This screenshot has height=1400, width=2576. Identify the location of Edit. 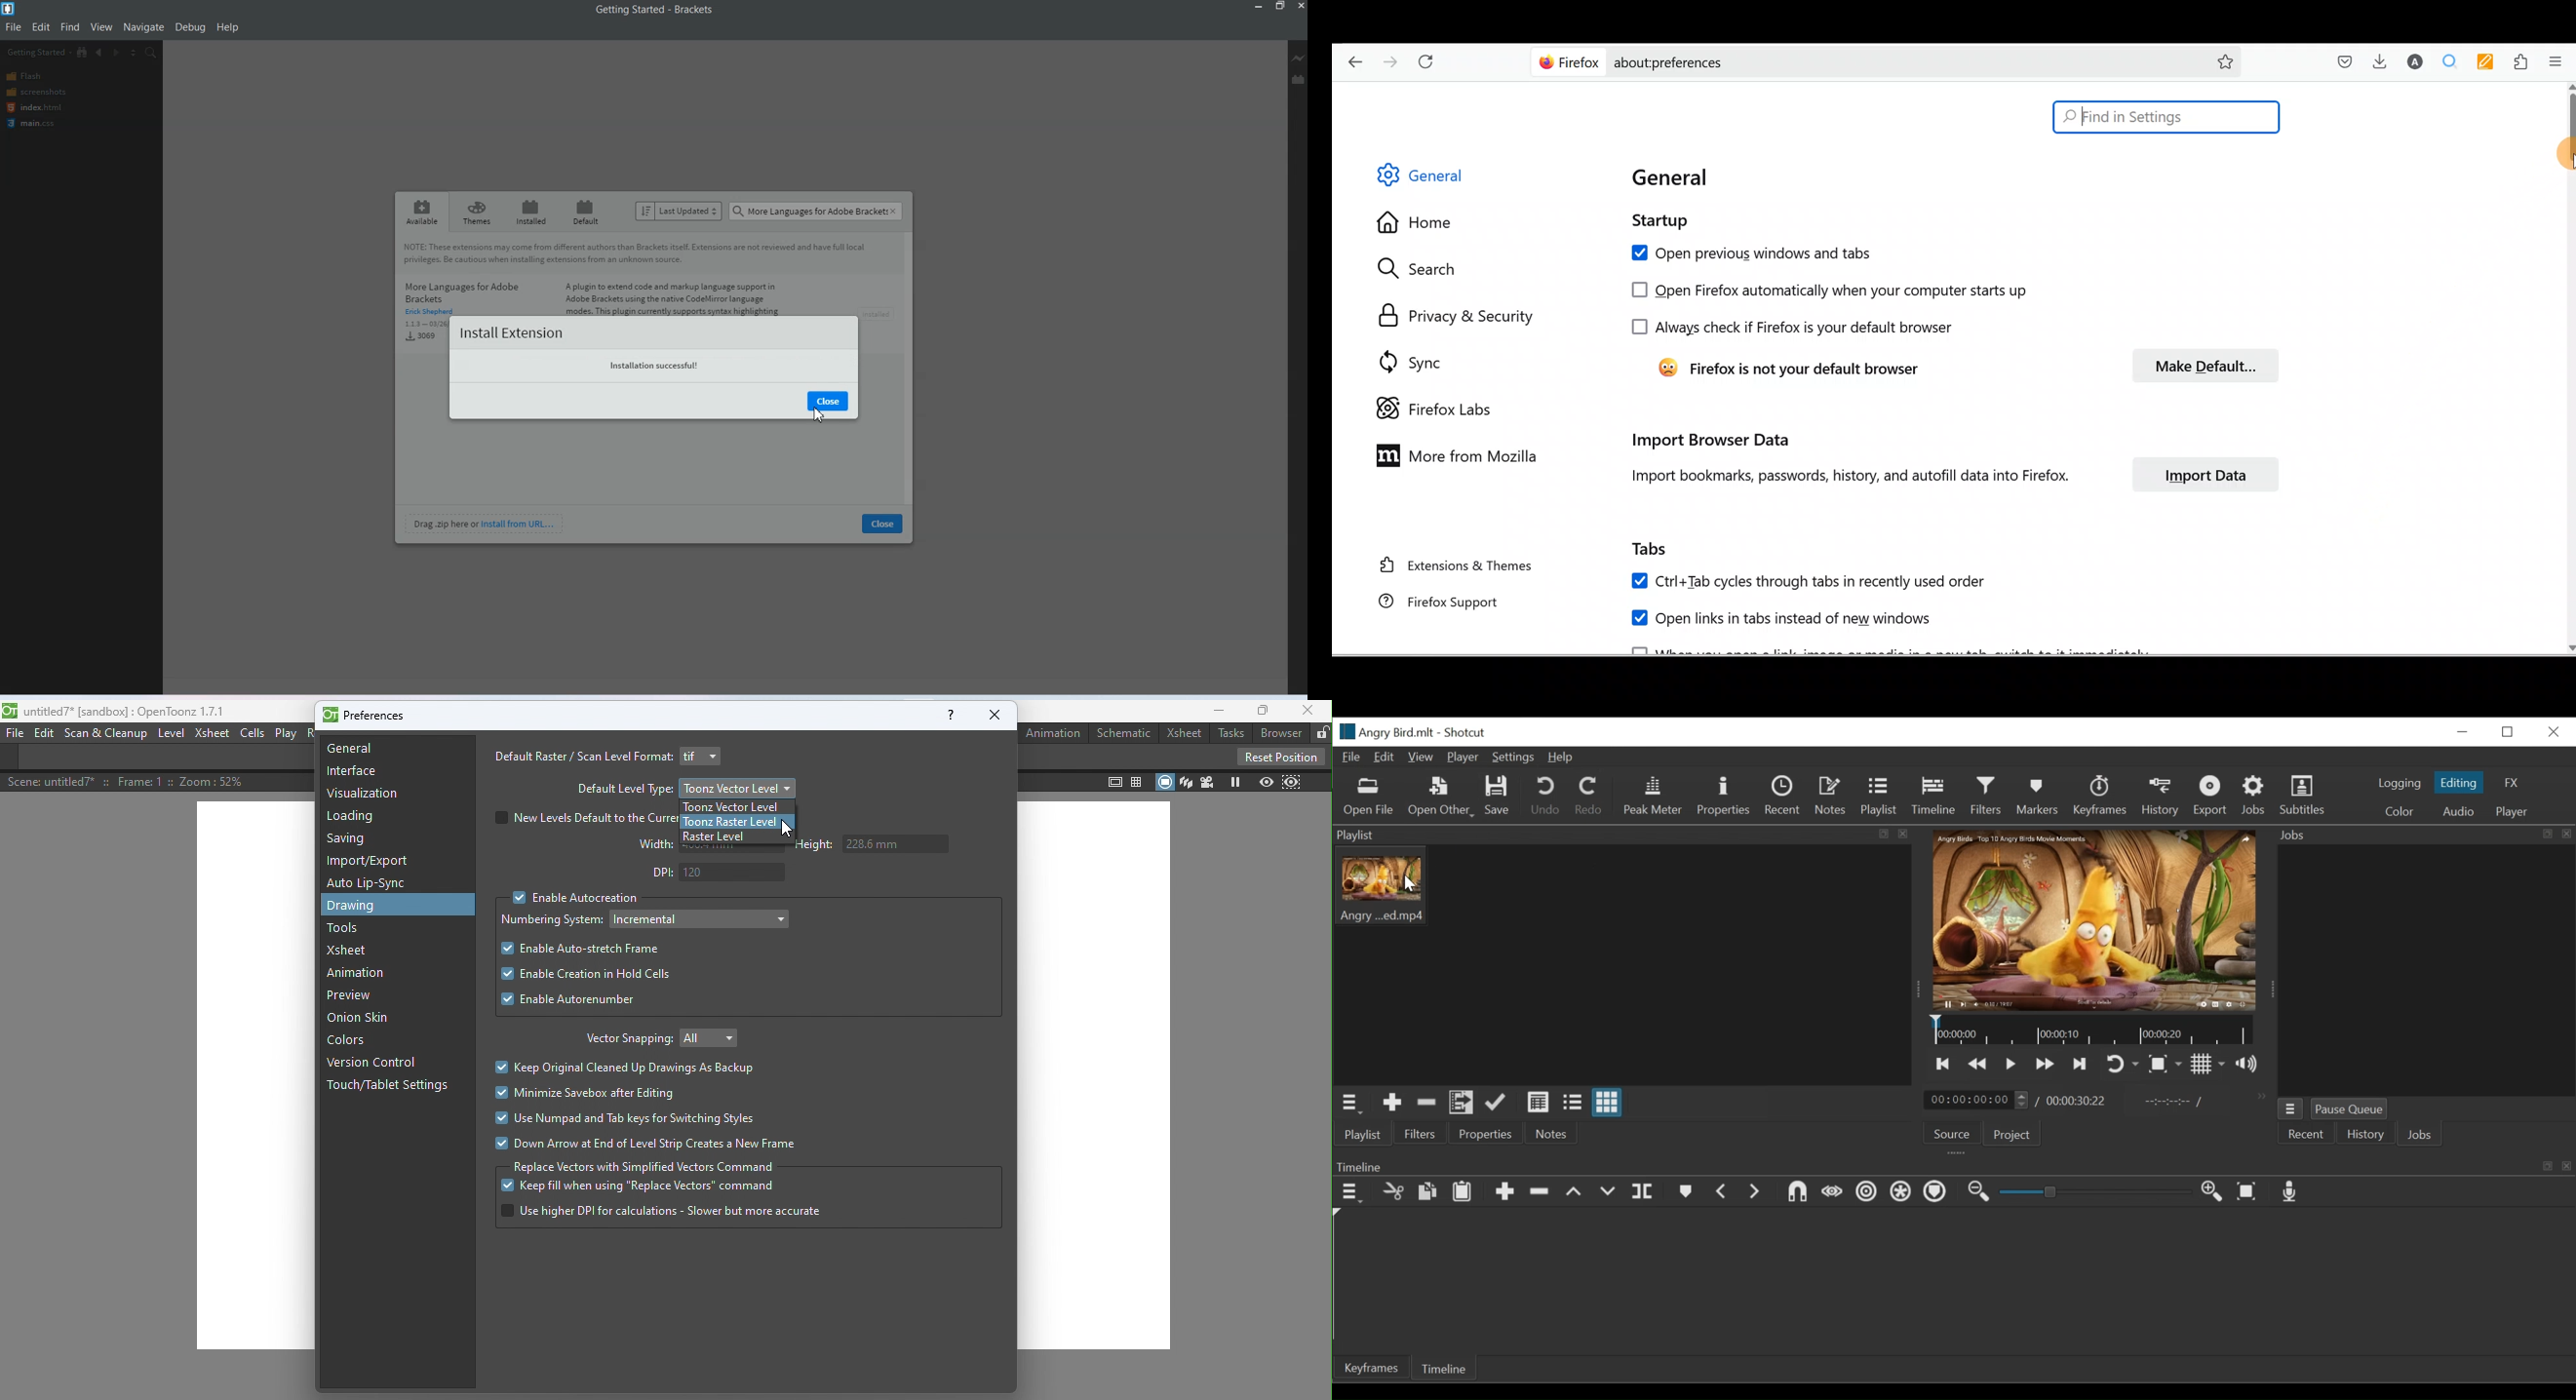
(45, 734).